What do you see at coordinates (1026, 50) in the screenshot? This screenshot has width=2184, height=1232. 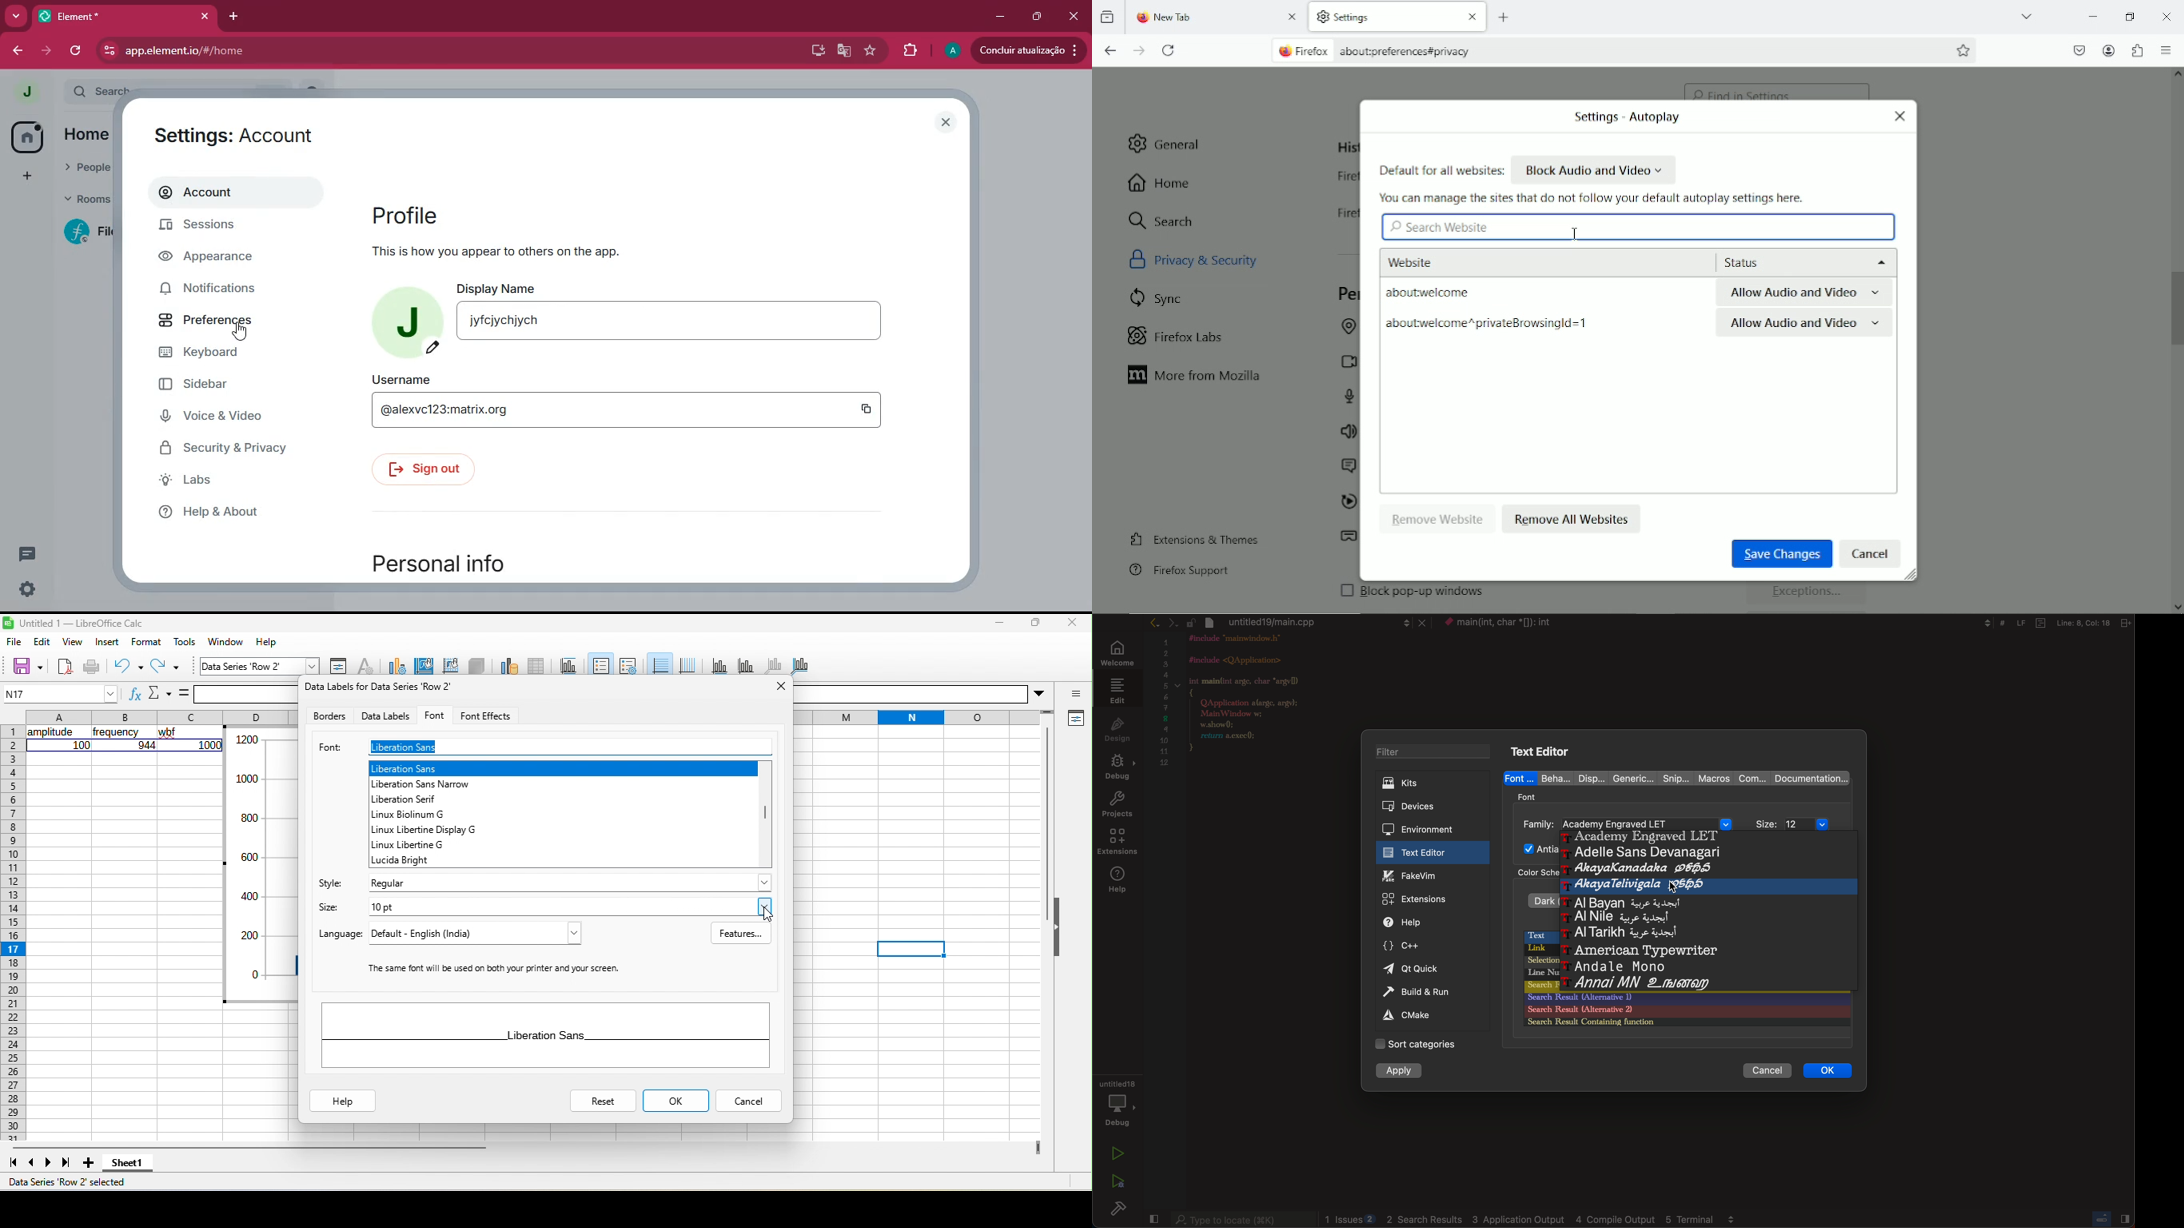 I see `update` at bounding box center [1026, 50].